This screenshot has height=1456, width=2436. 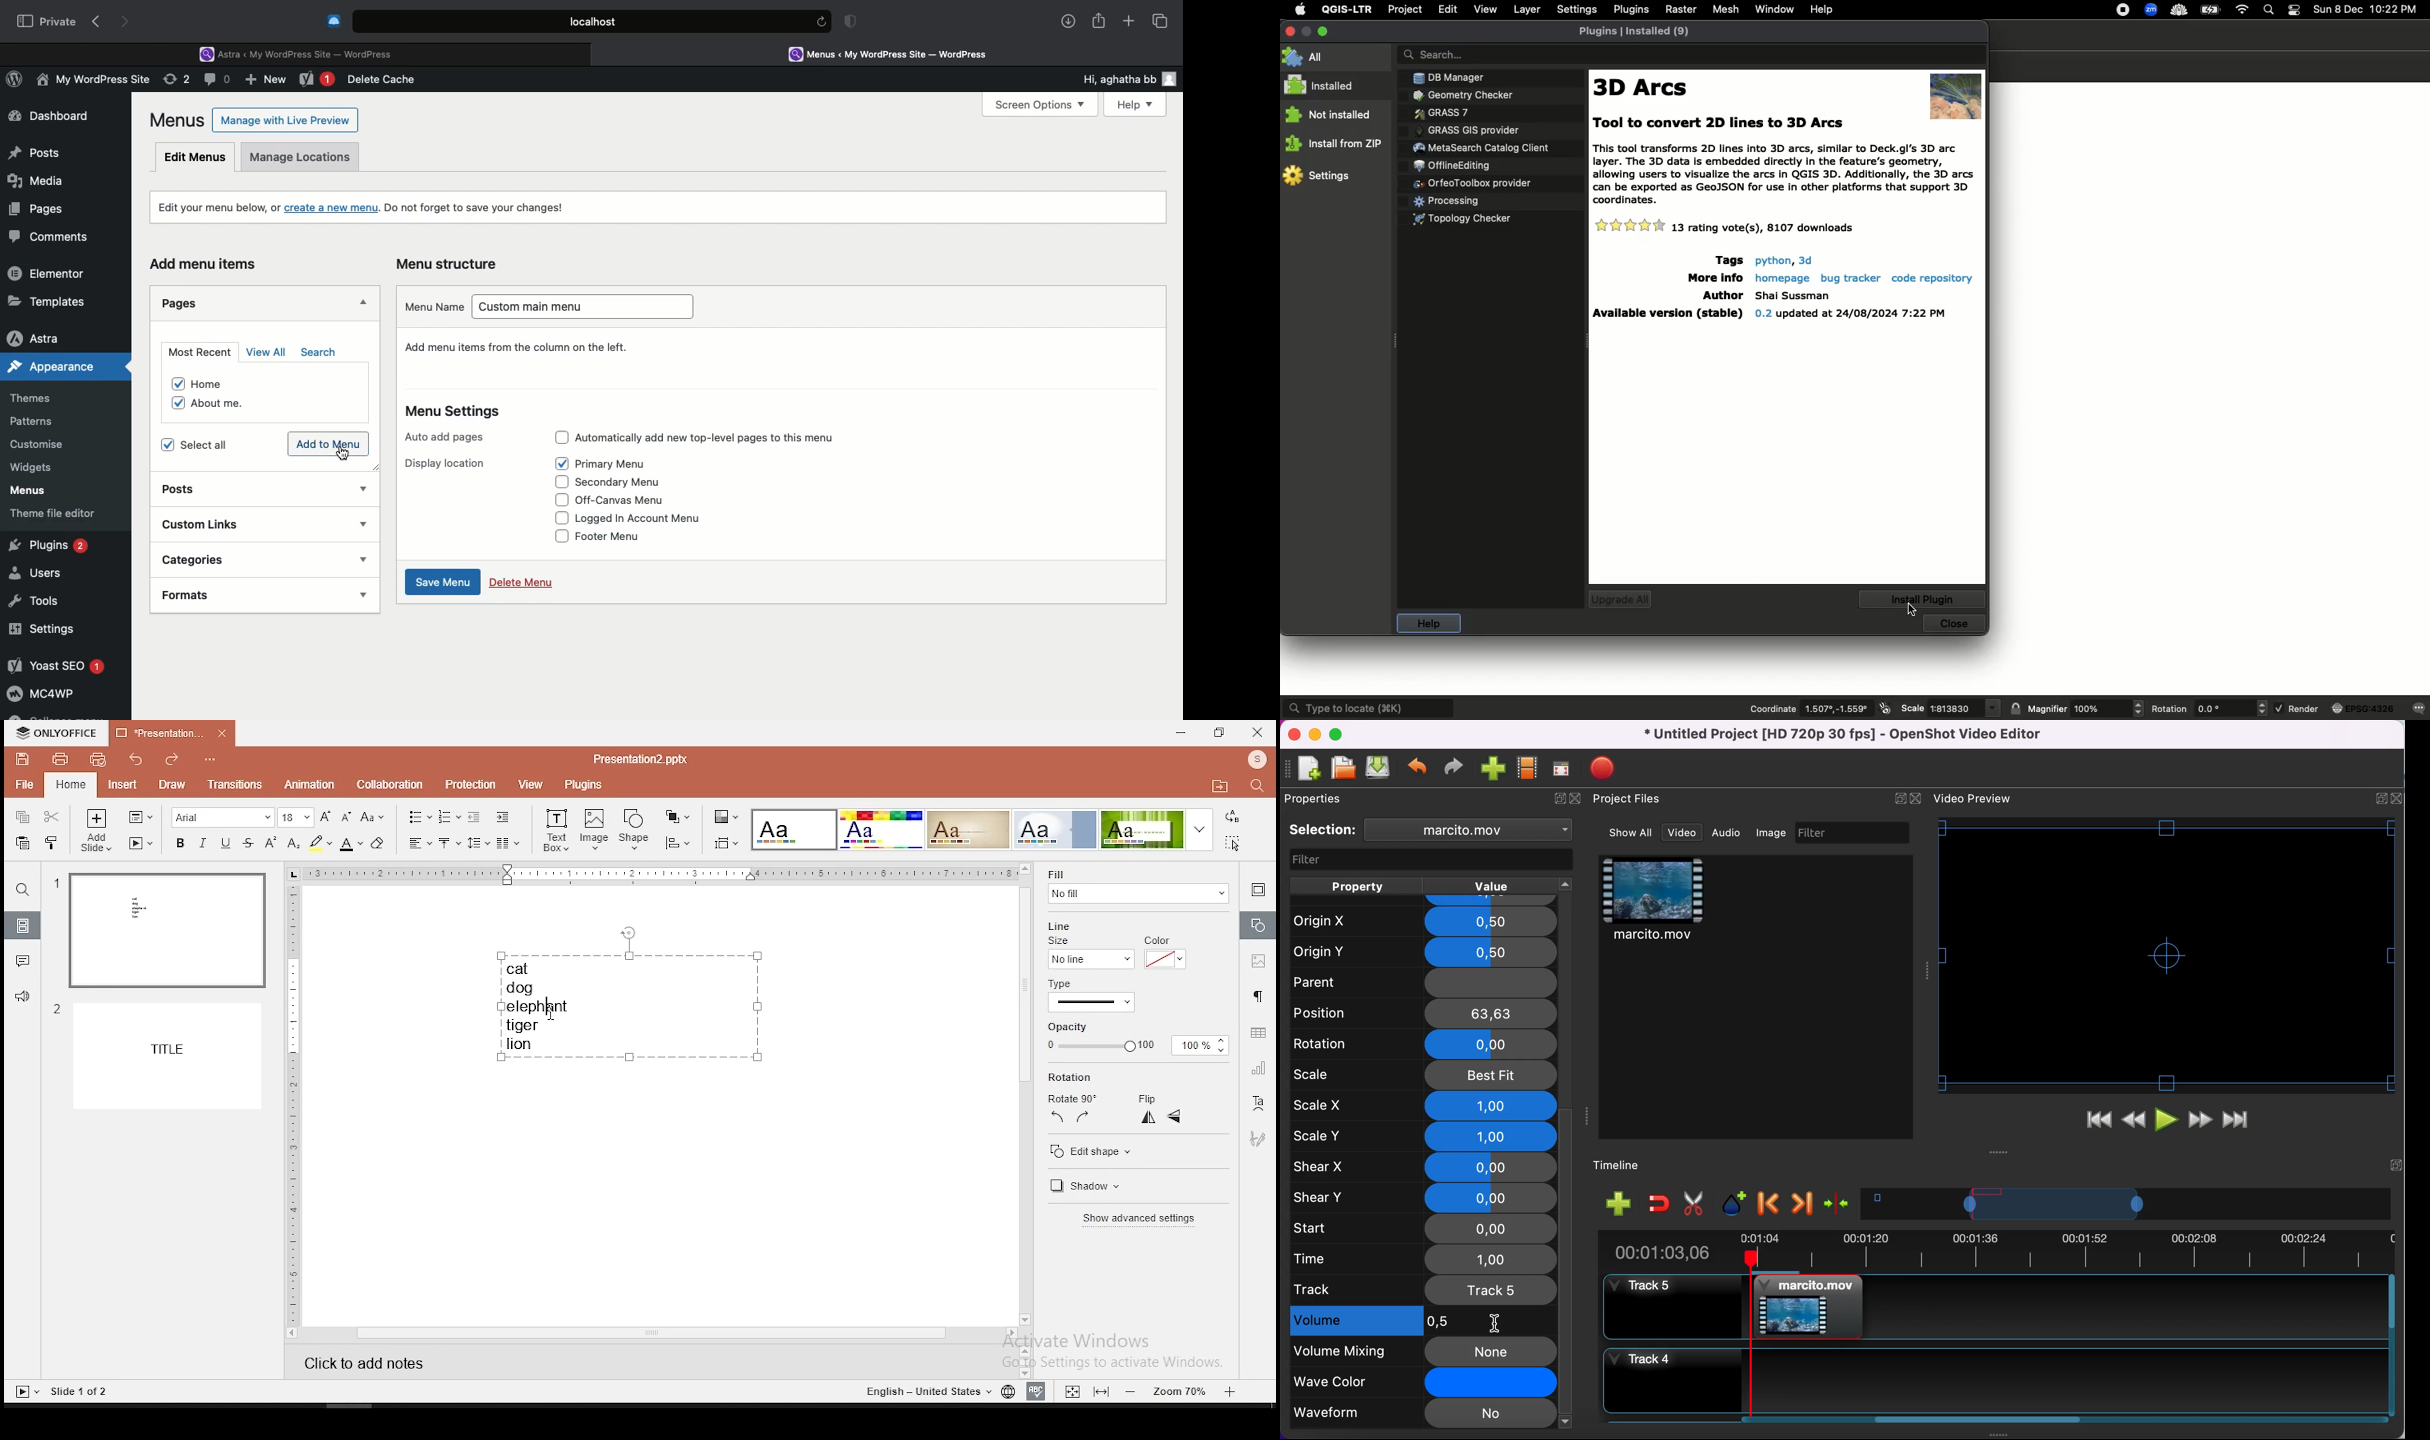 What do you see at coordinates (521, 581) in the screenshot?
I see `Delete menu` at bounding box center [521, 581].